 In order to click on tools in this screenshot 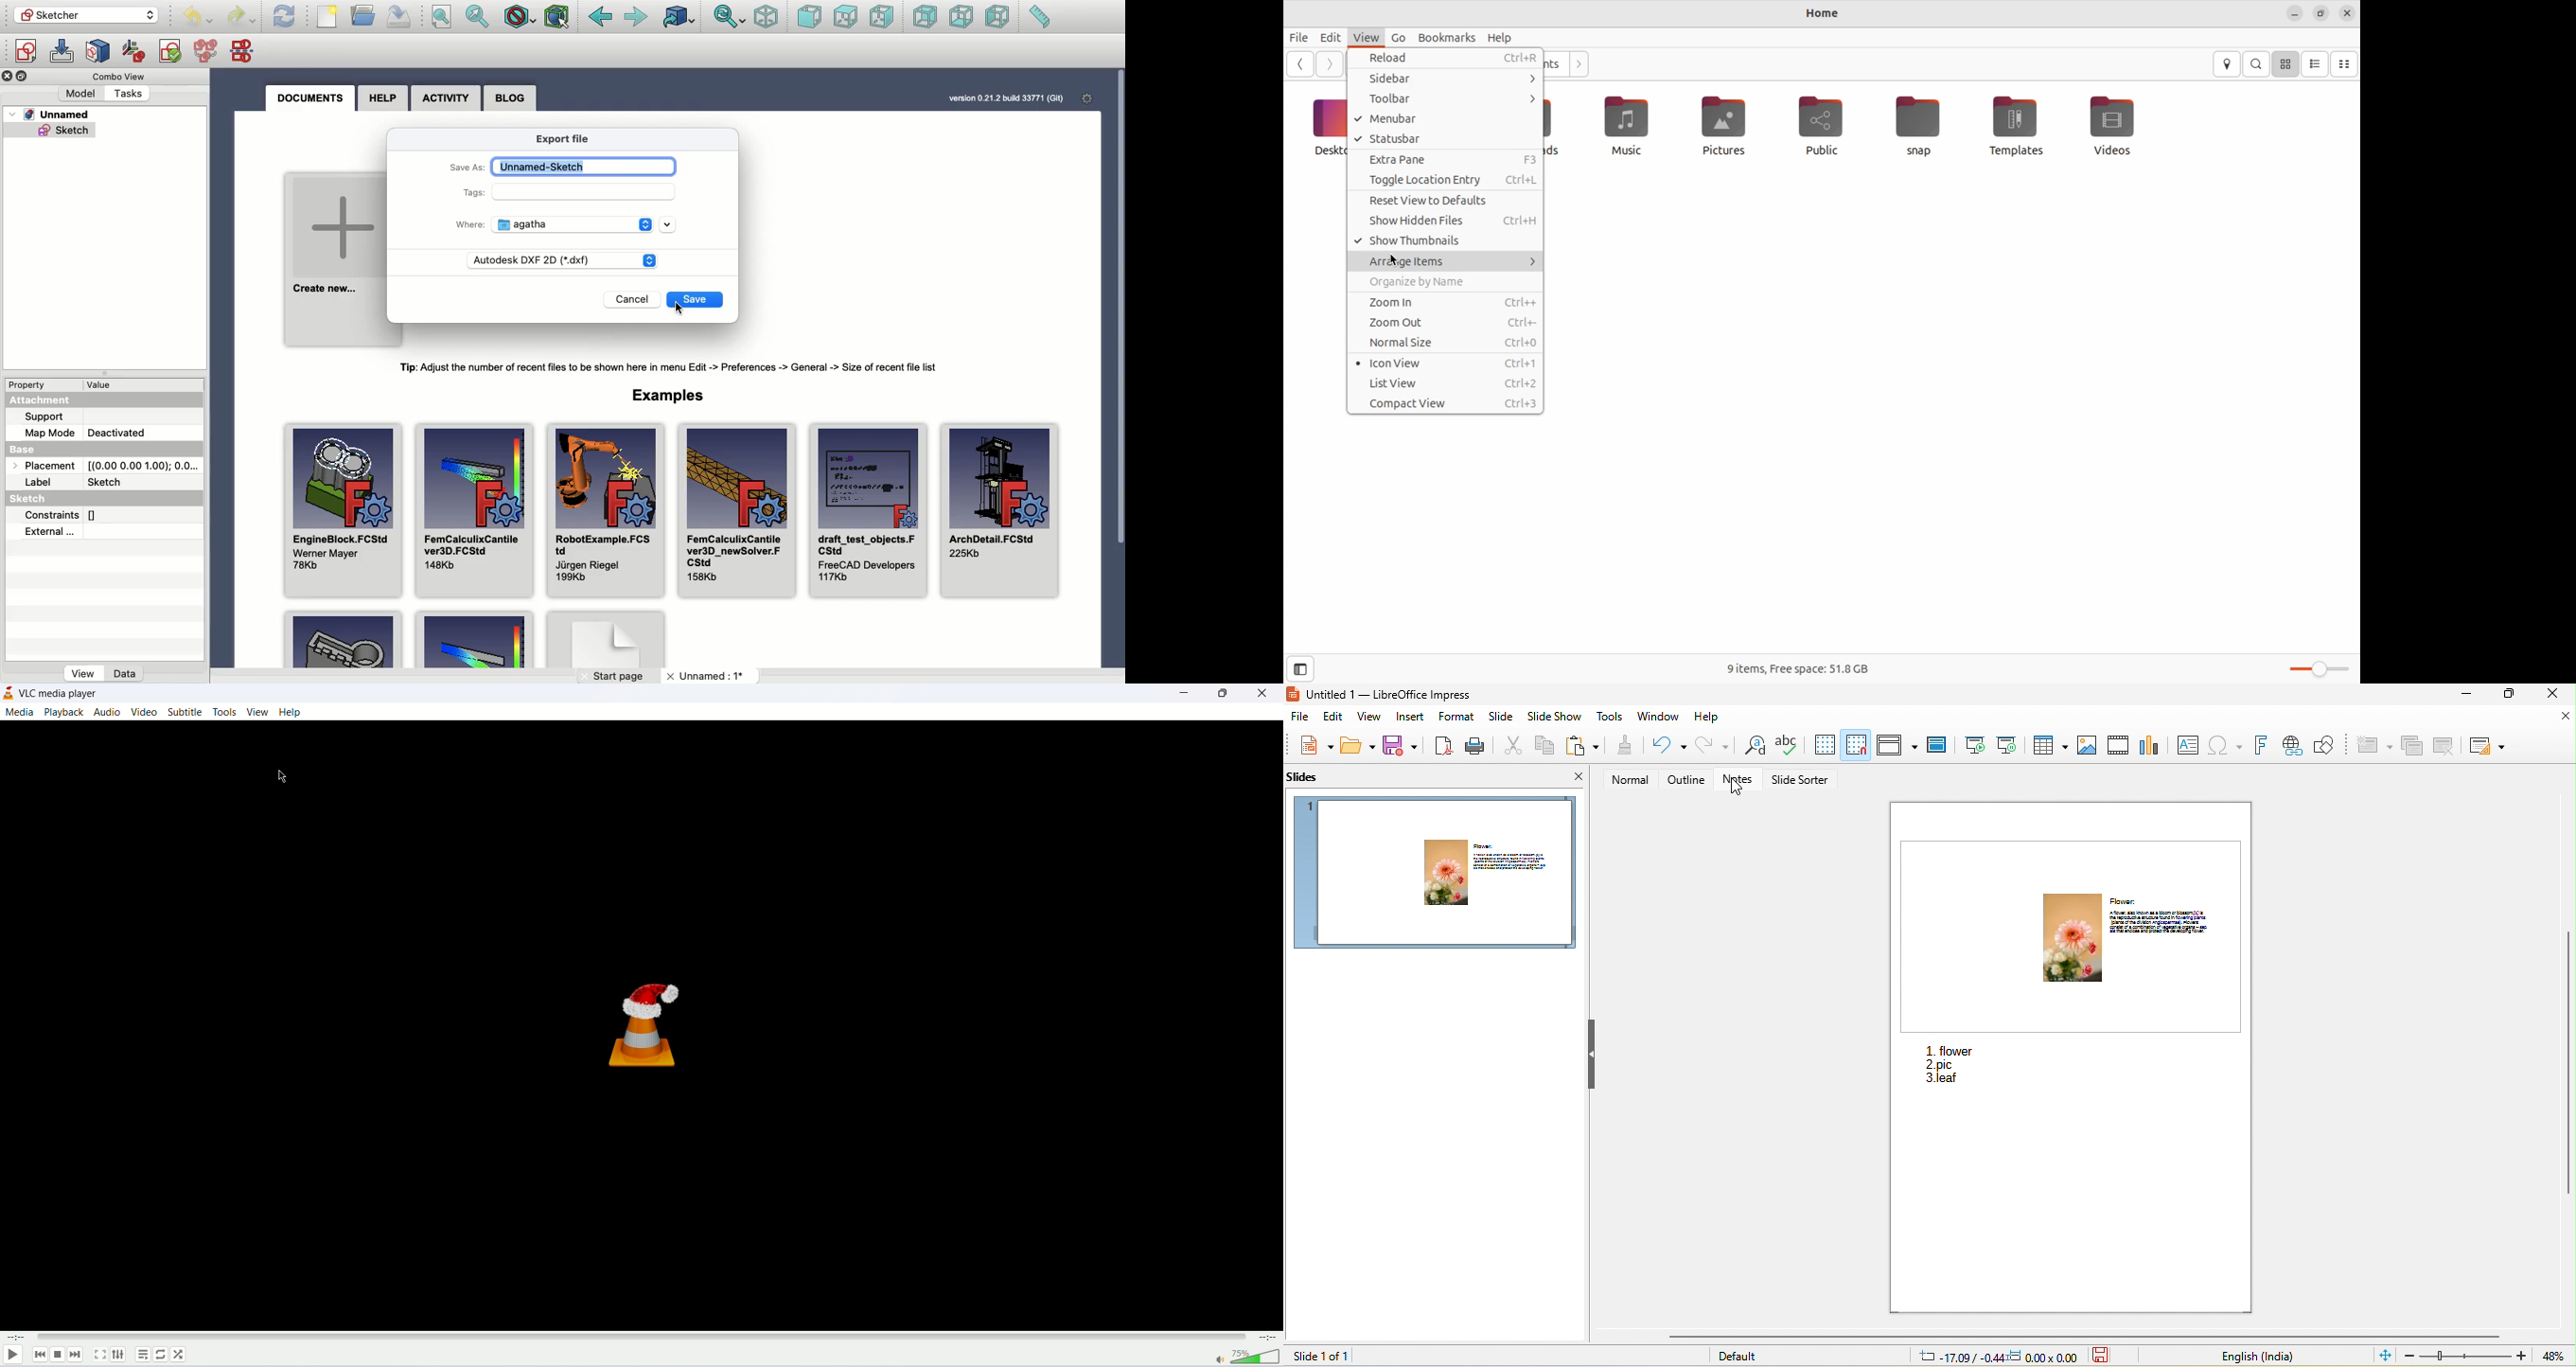, I will do `click(226, 712)`.